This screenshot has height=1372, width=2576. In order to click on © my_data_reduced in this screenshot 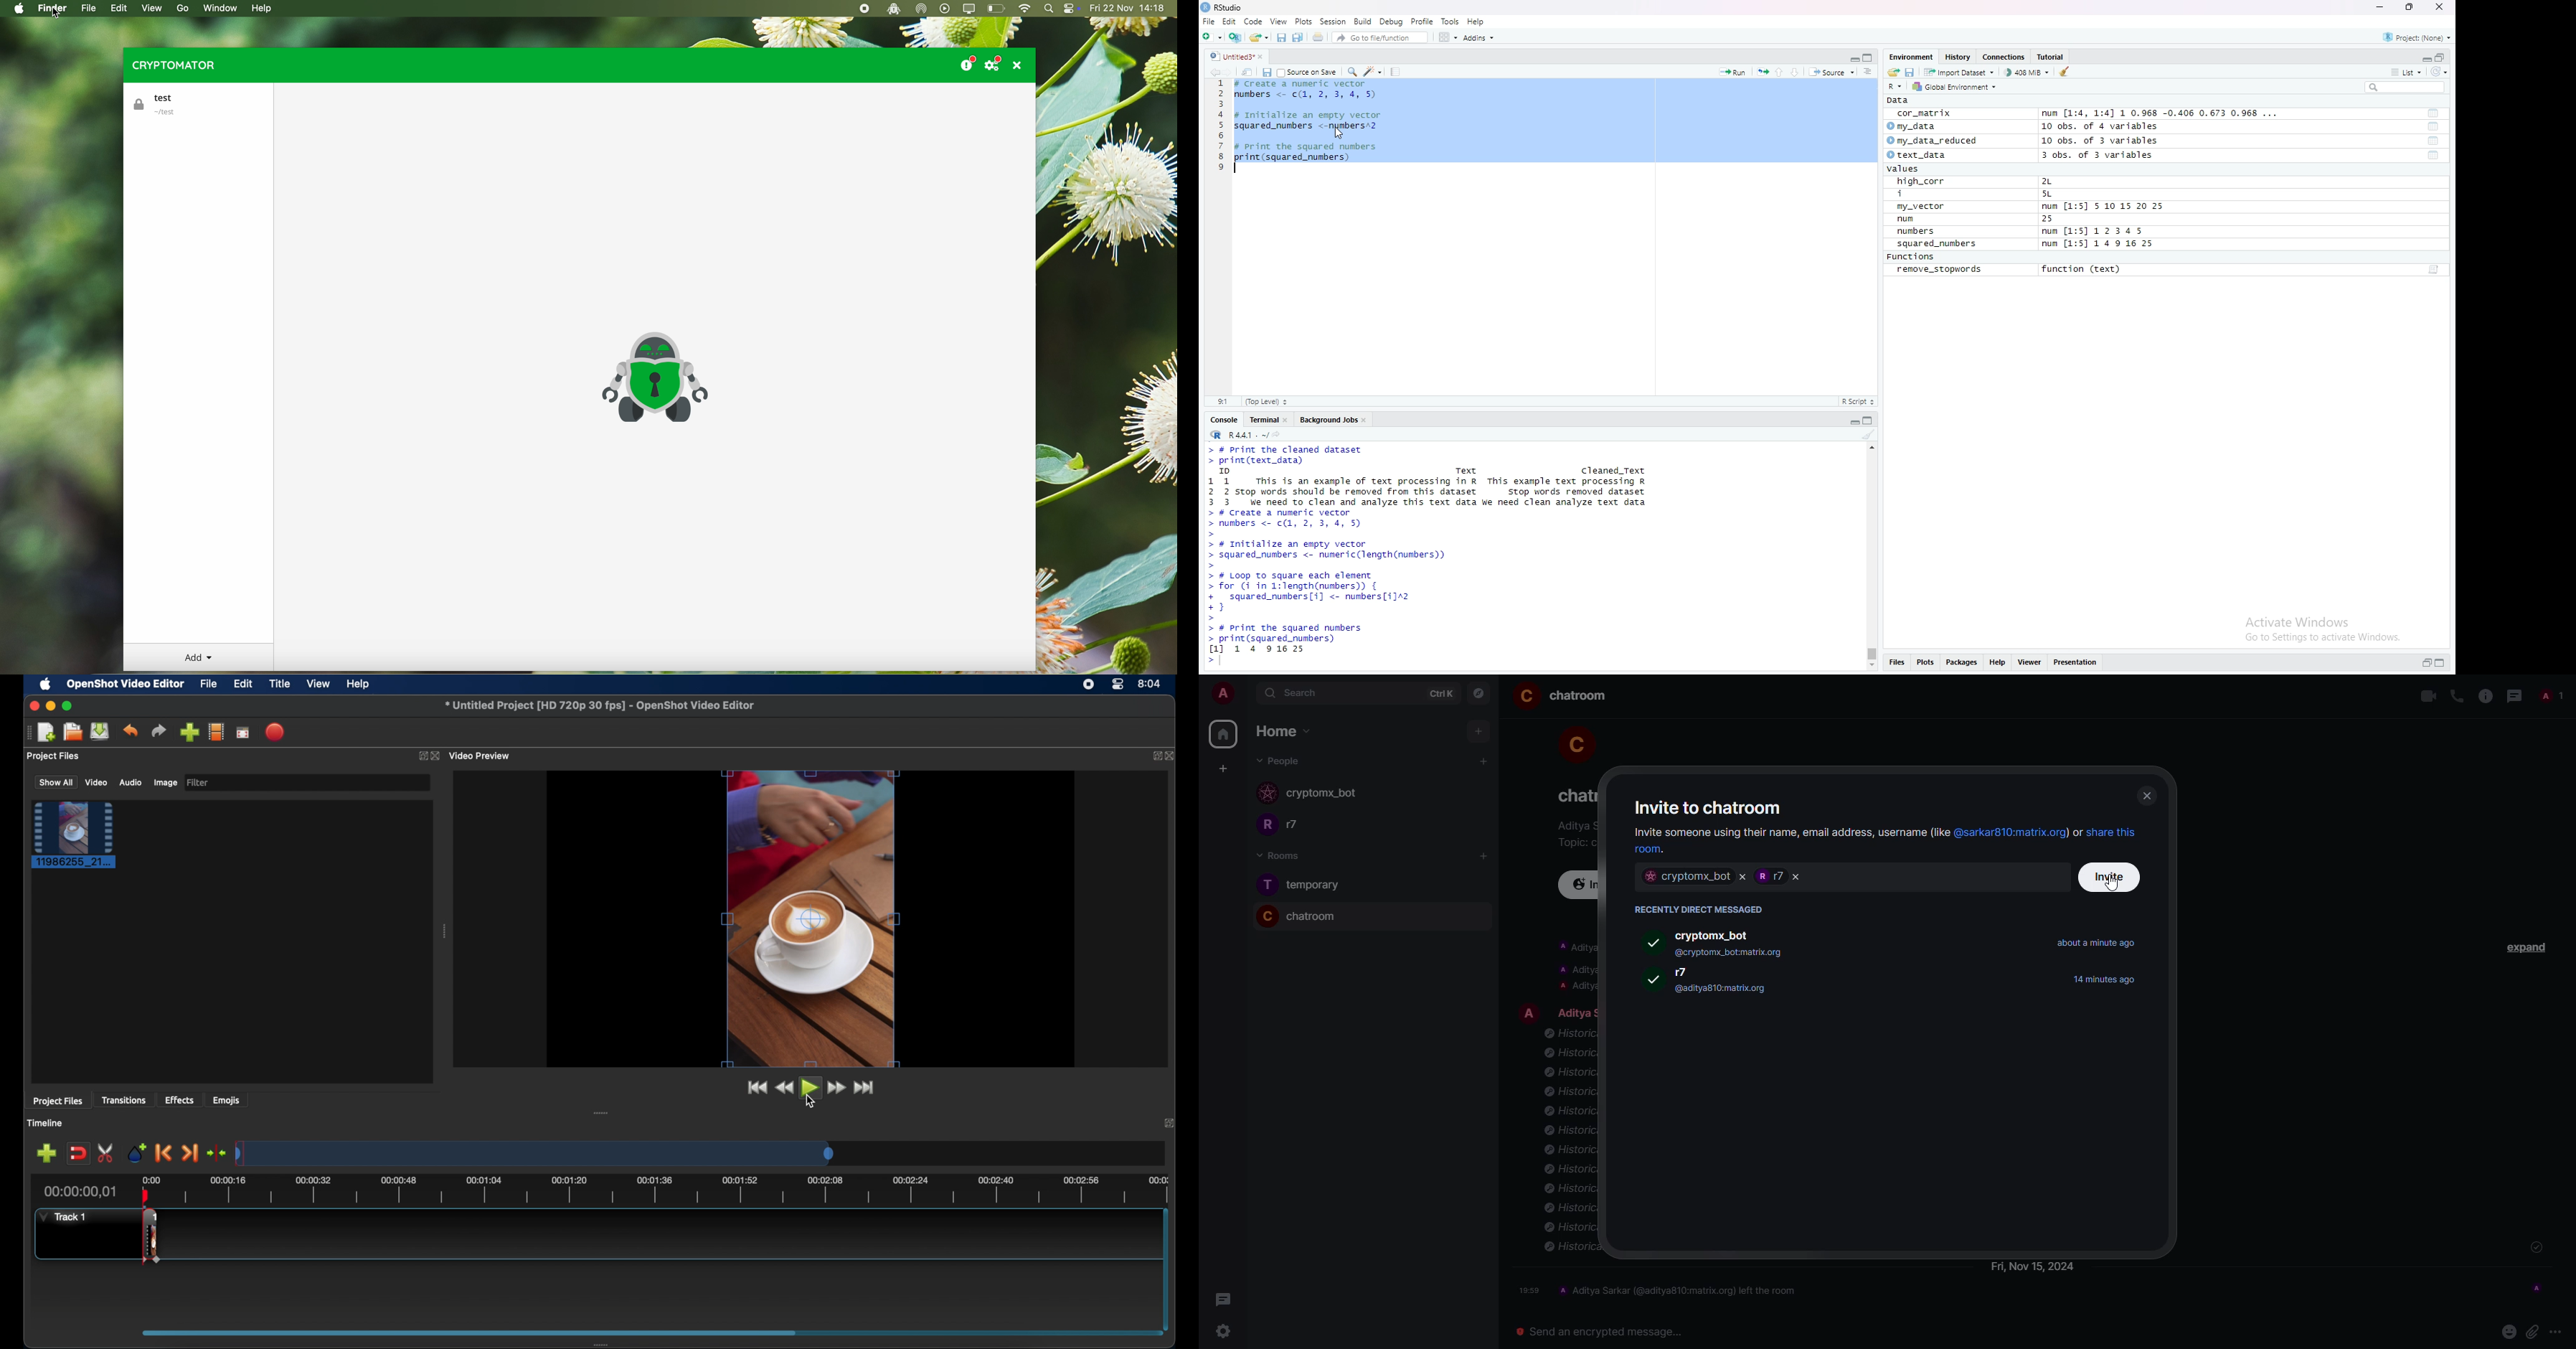, I will do `click(1931, 141)`.